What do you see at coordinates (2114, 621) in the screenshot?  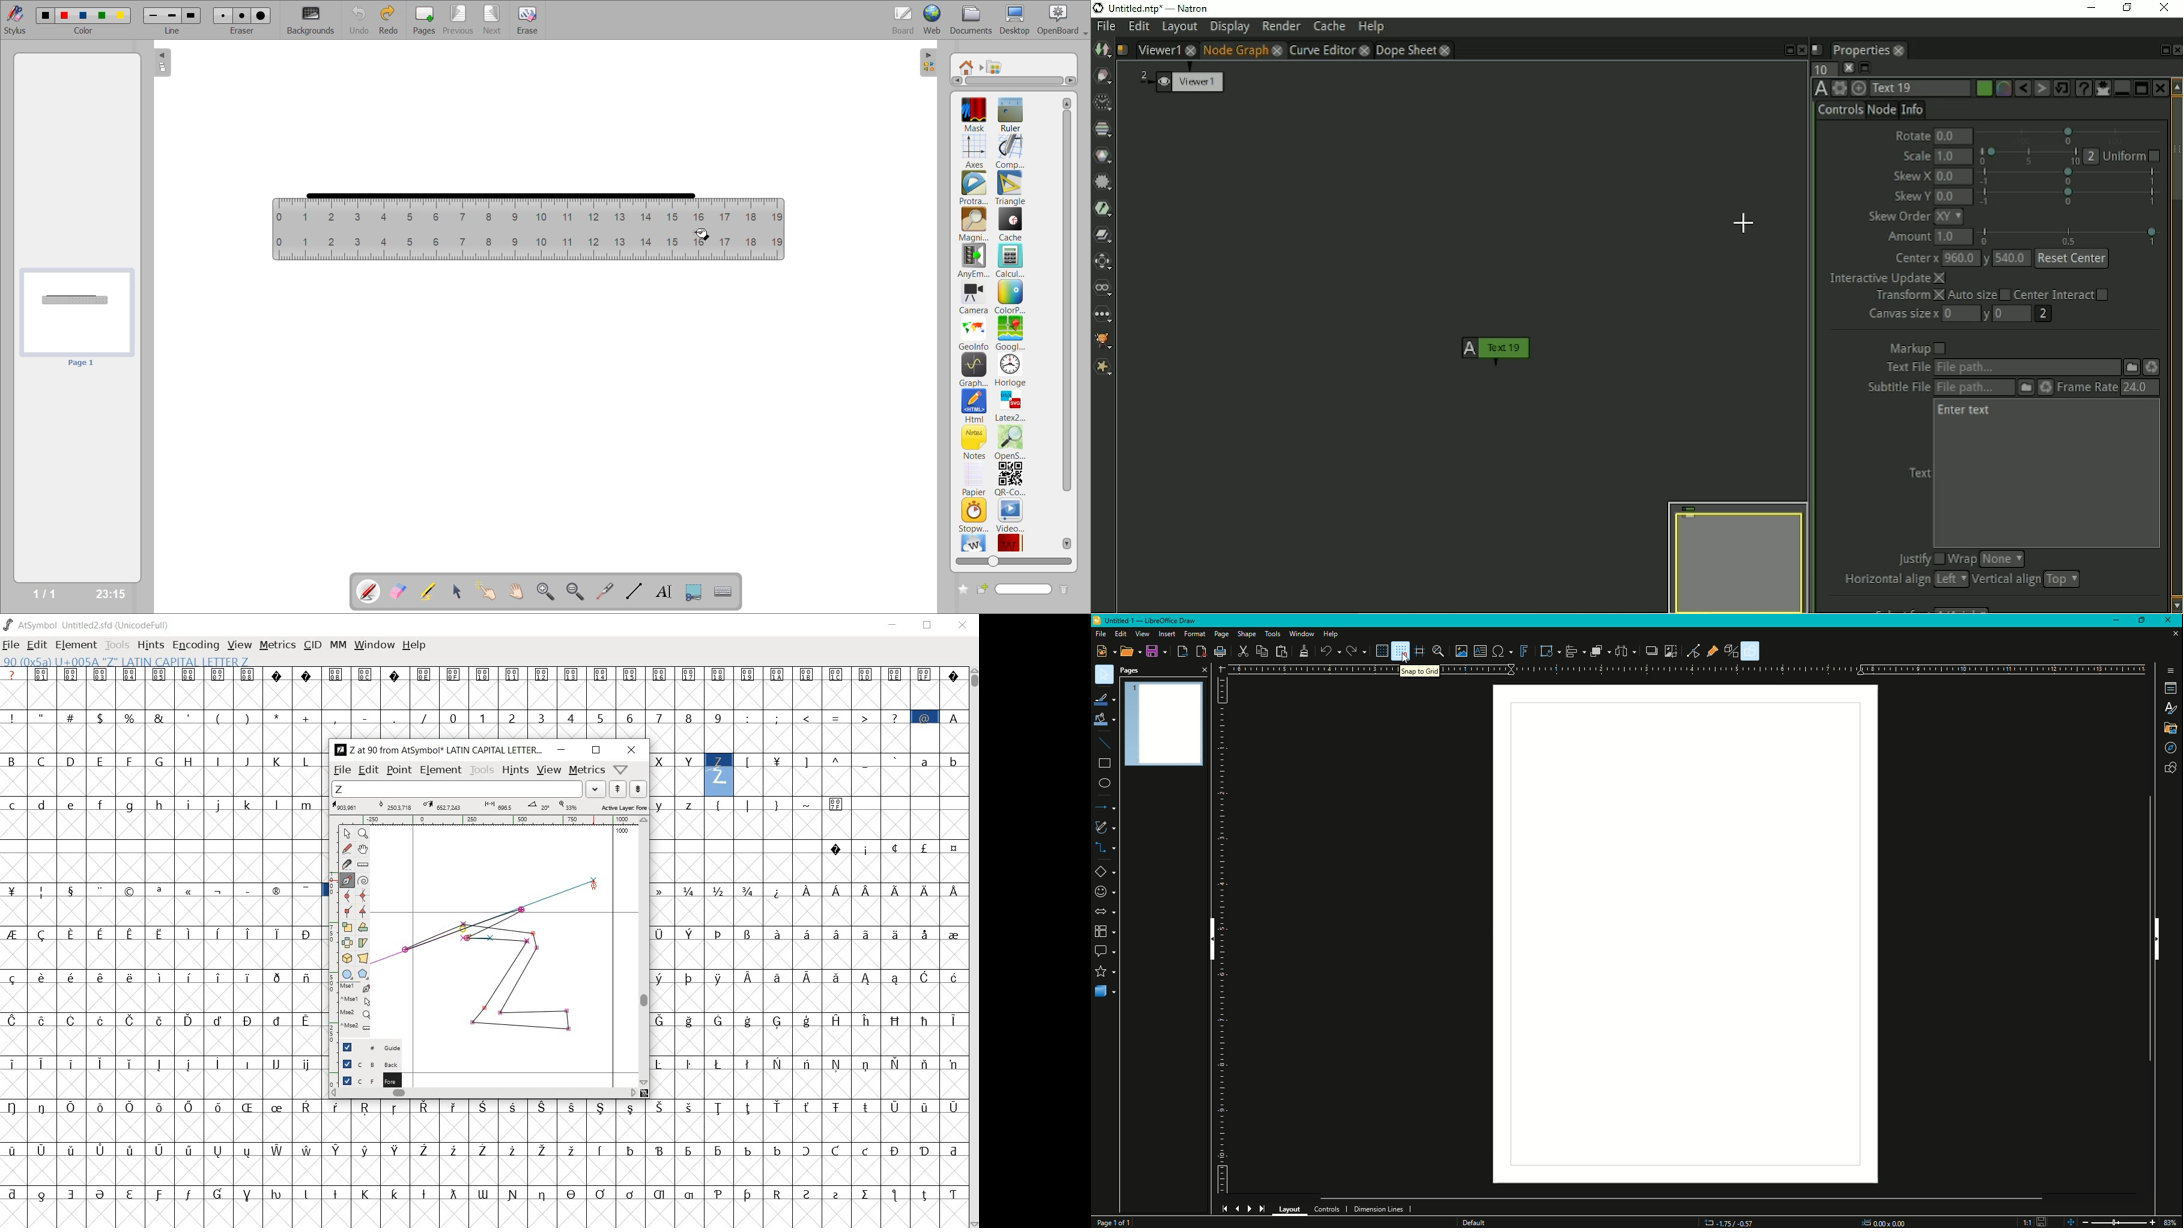 I see `Minimise` at bounding box center [2114, 621].